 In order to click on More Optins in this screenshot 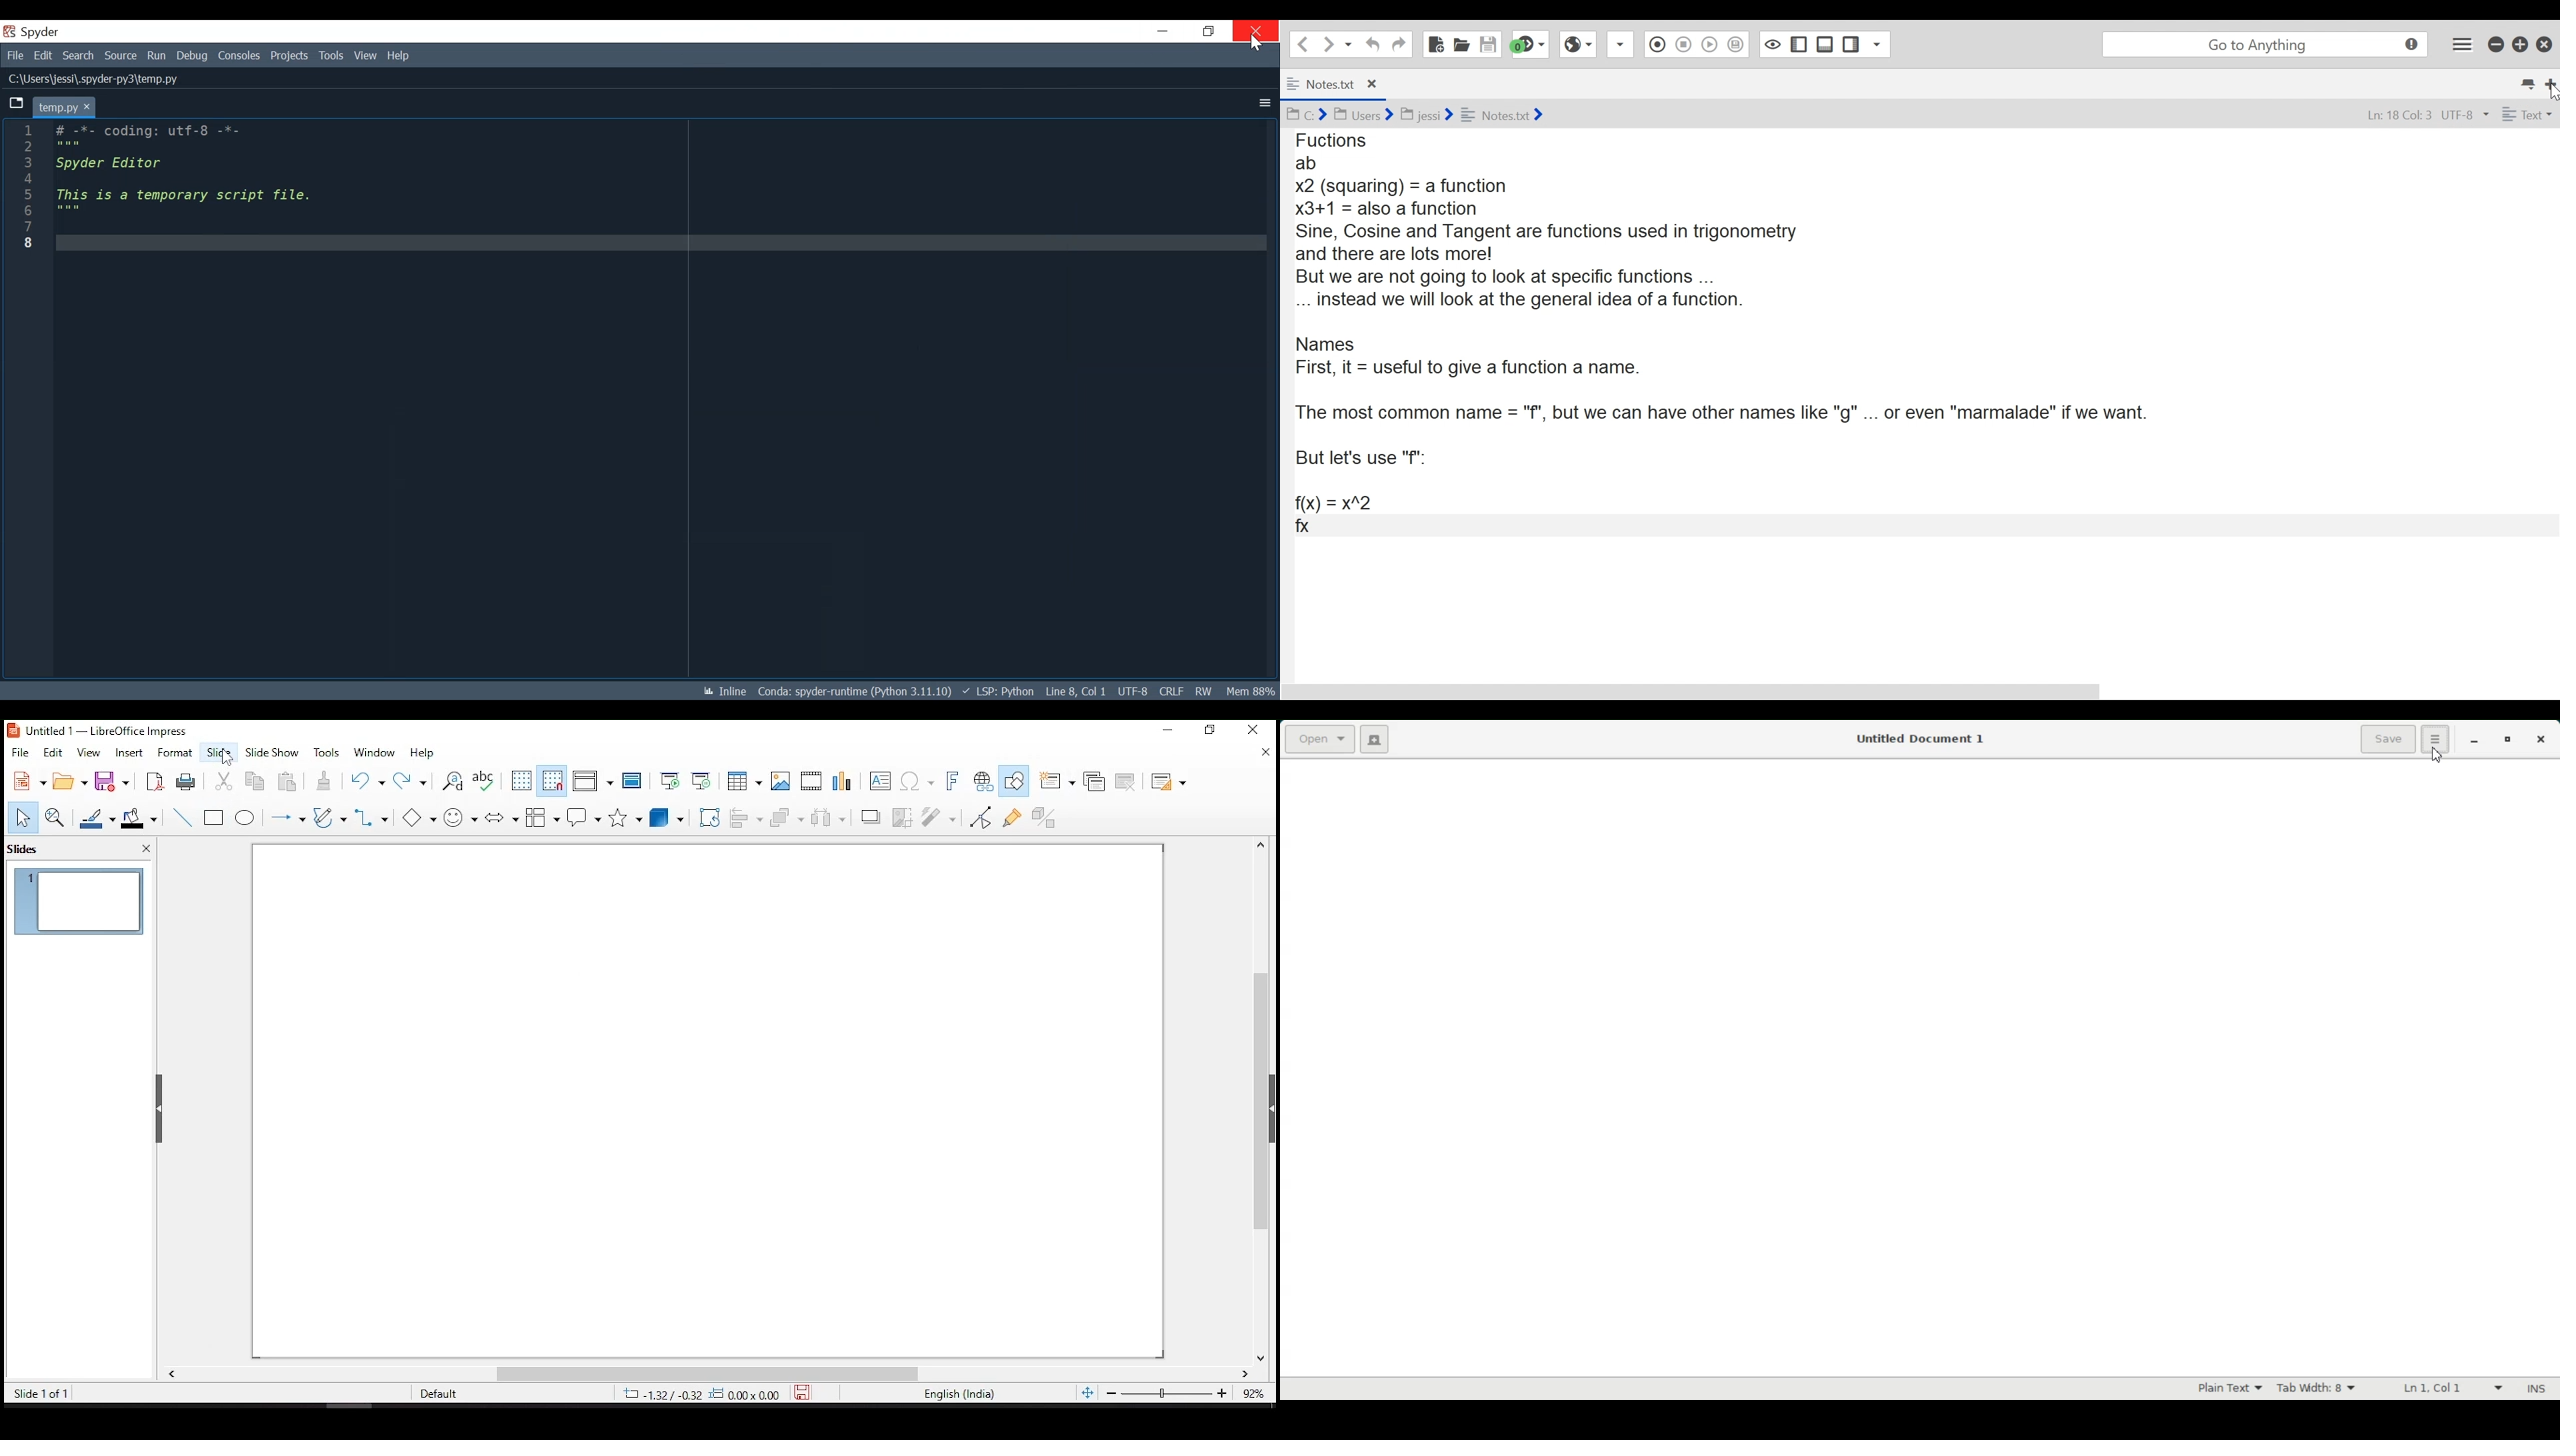, I will do `click(1261, 102)`.